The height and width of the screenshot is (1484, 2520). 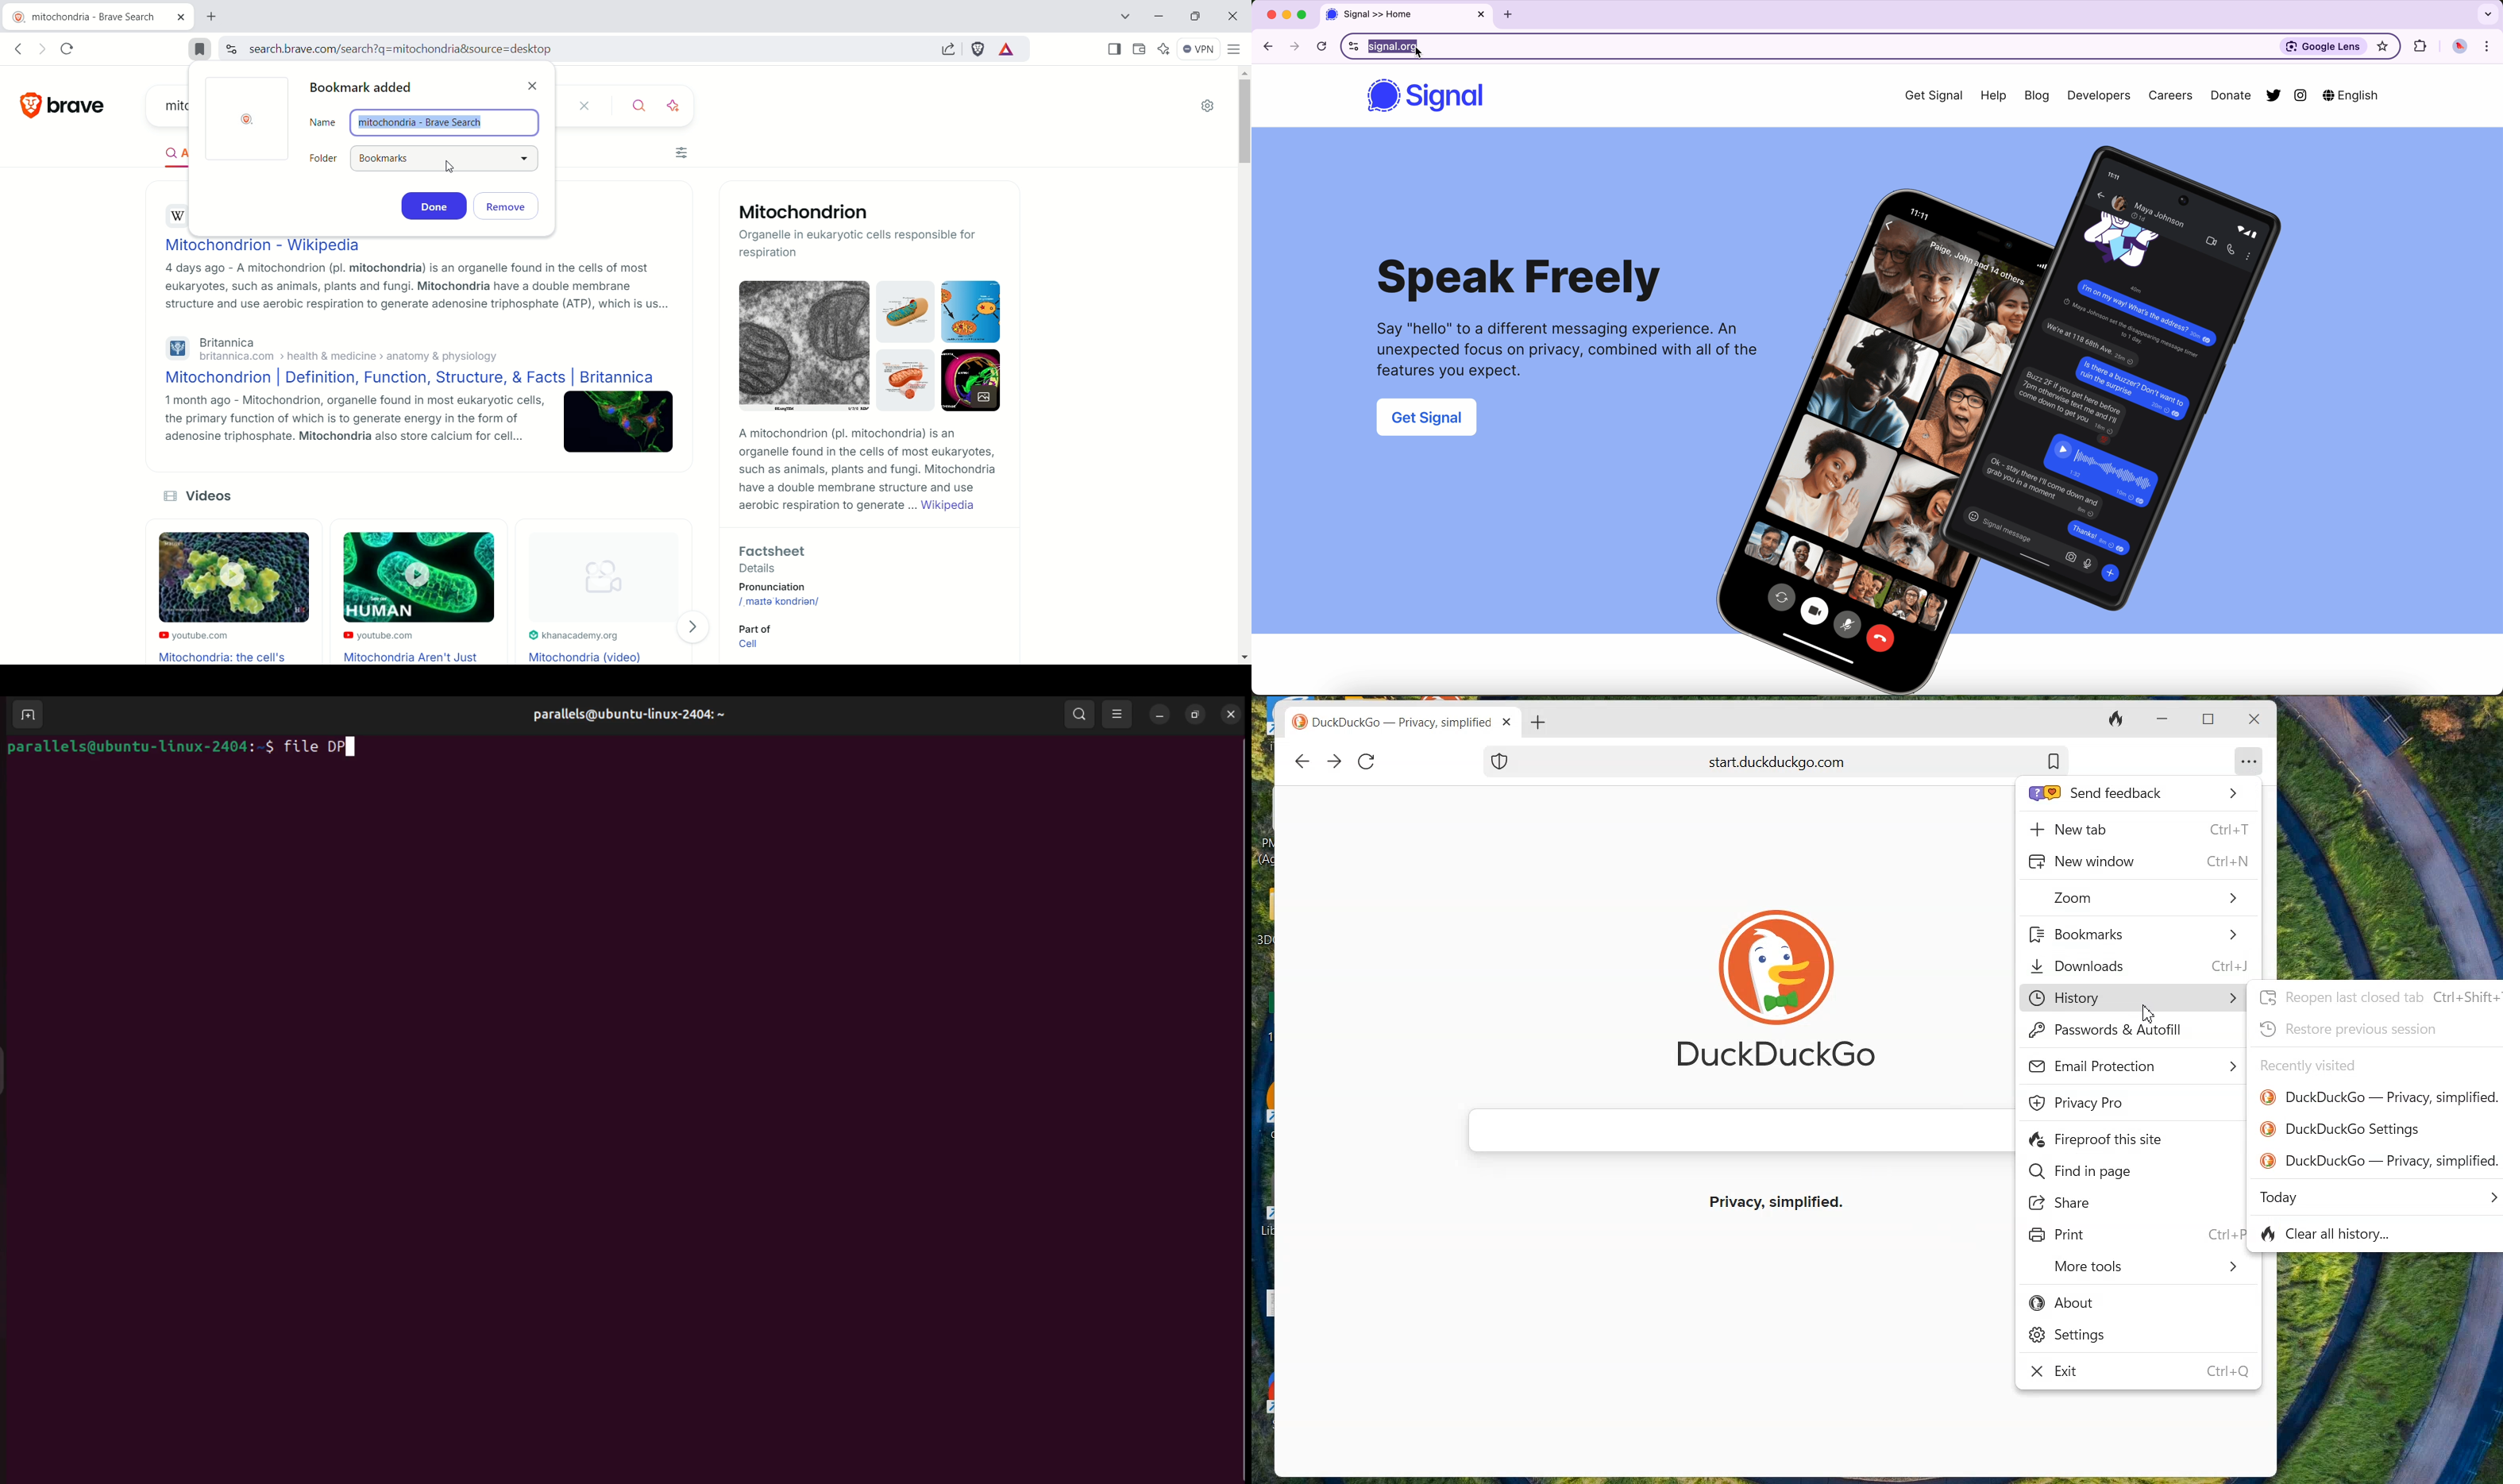 I want to click on minimize, so click(x=1160, y=16).